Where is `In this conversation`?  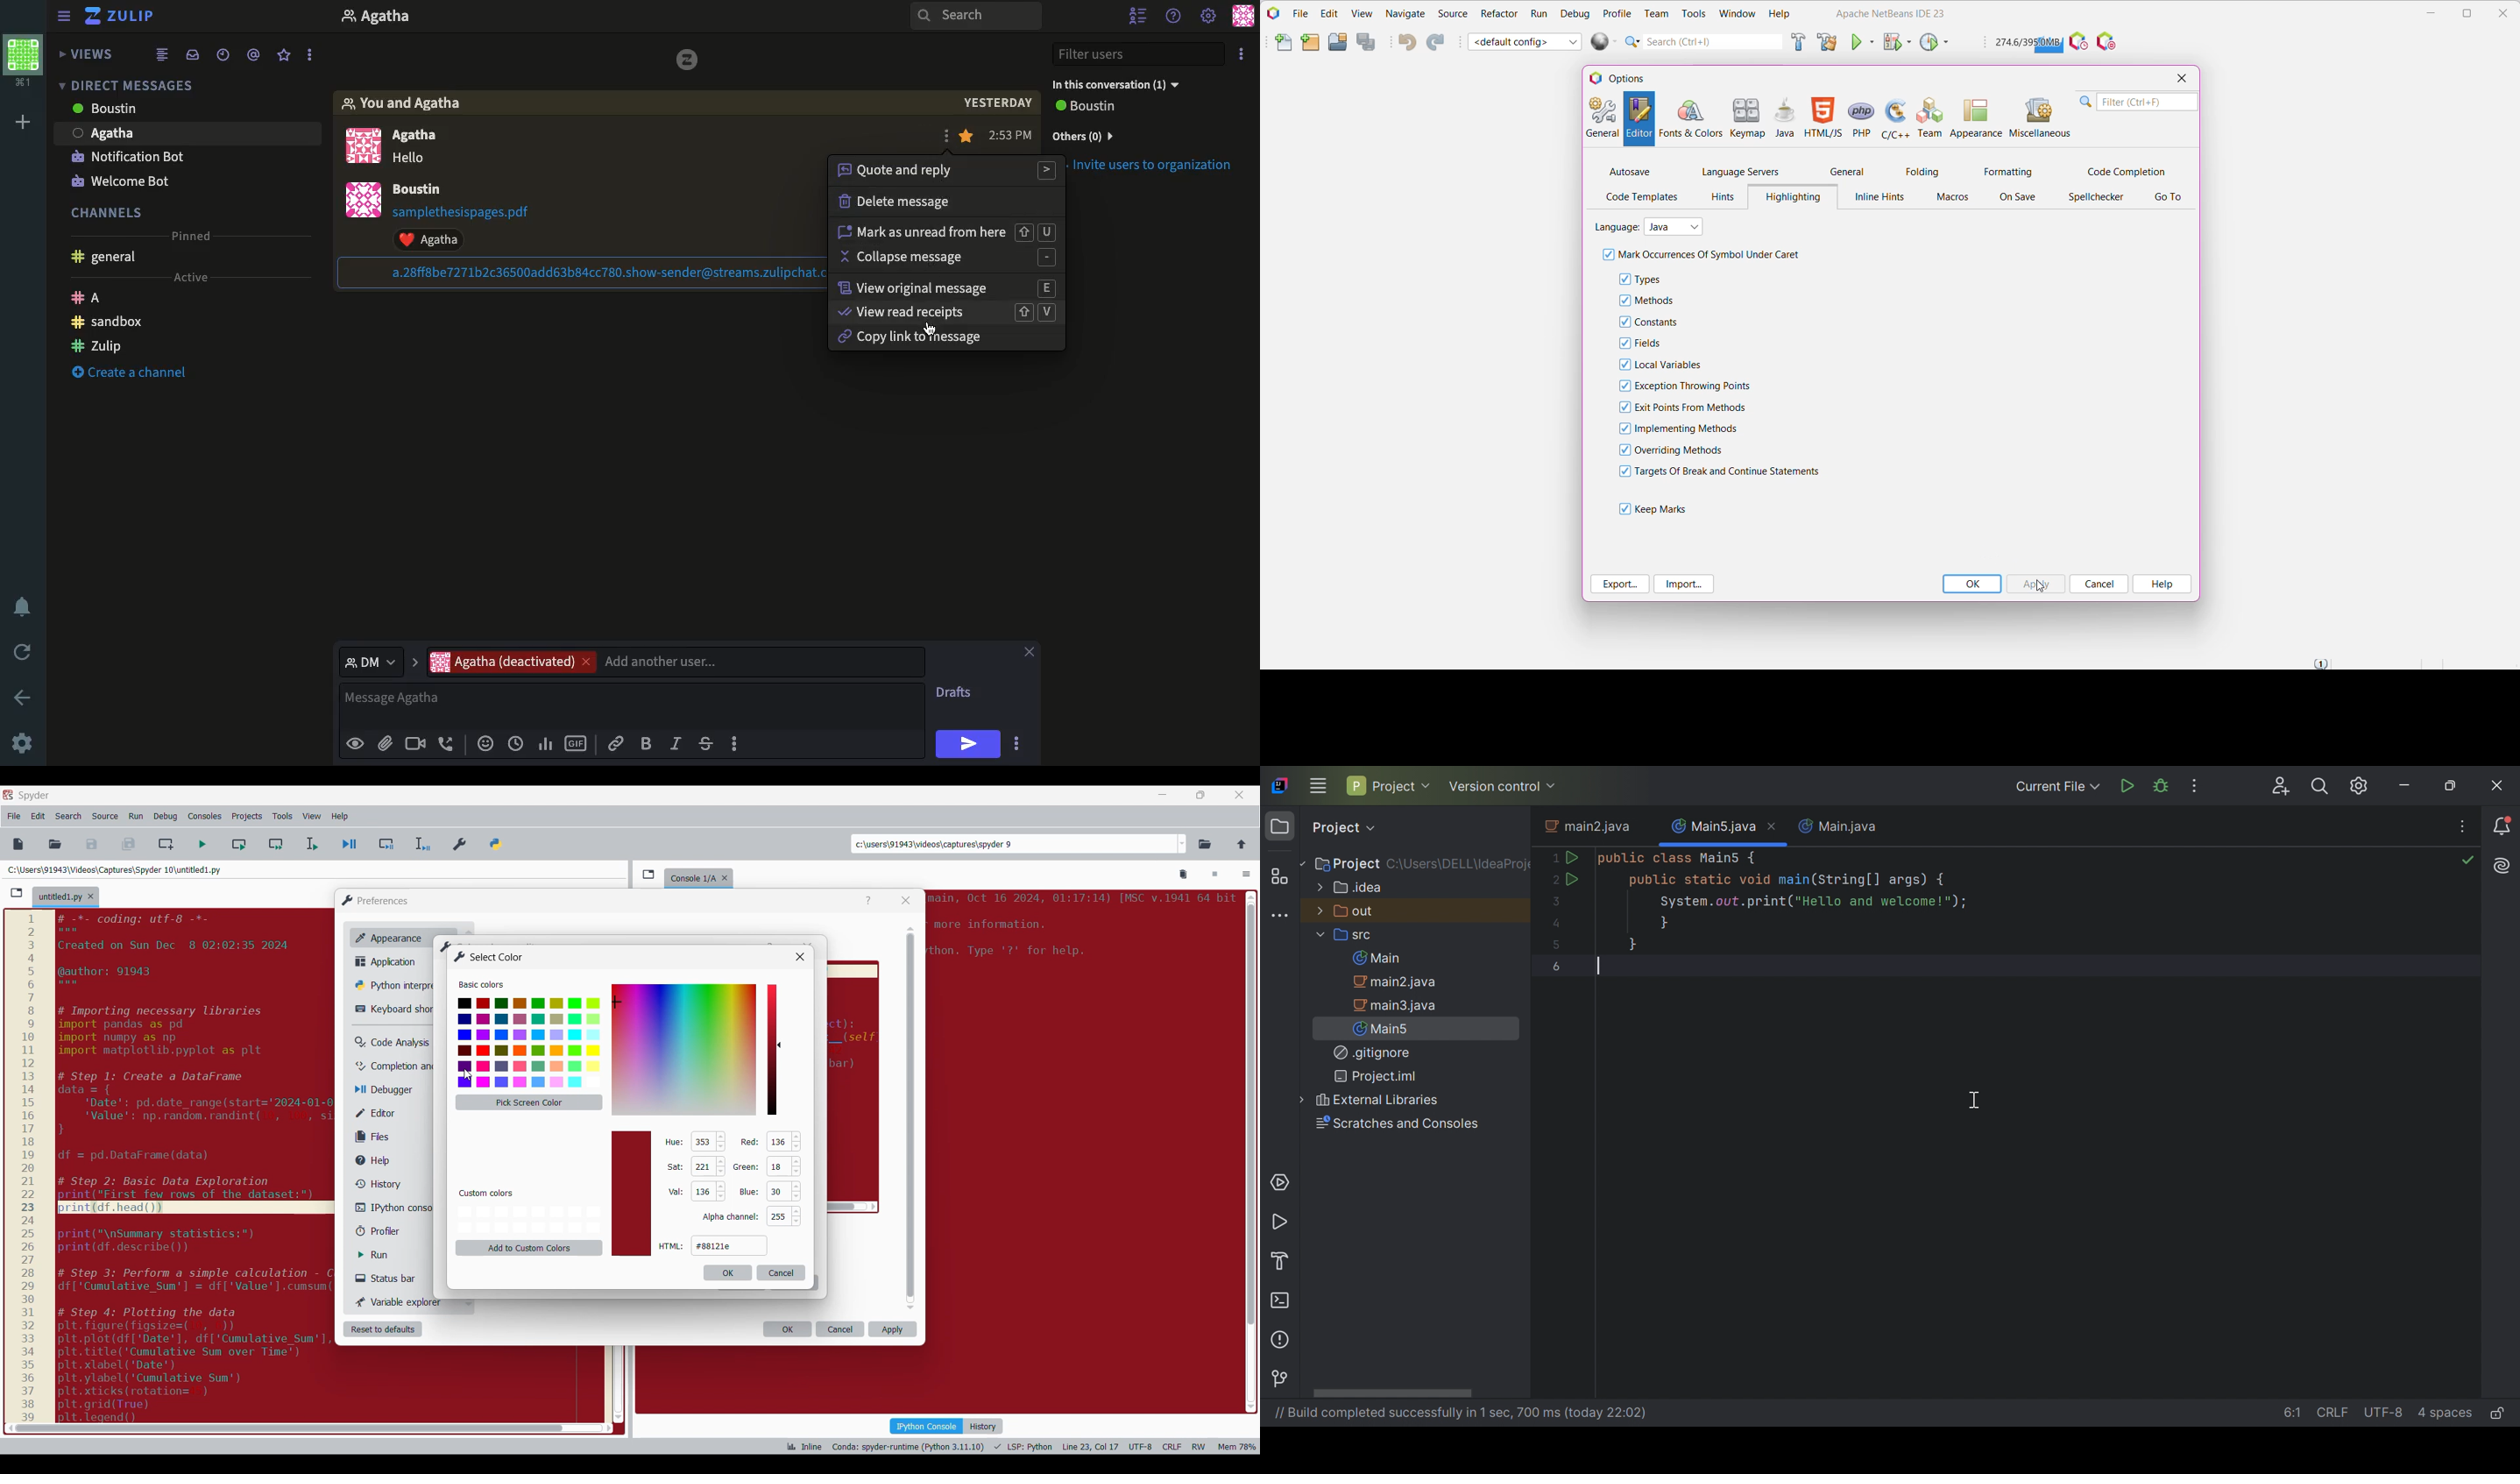 In this conversation is located at coordinates (1115, 85).